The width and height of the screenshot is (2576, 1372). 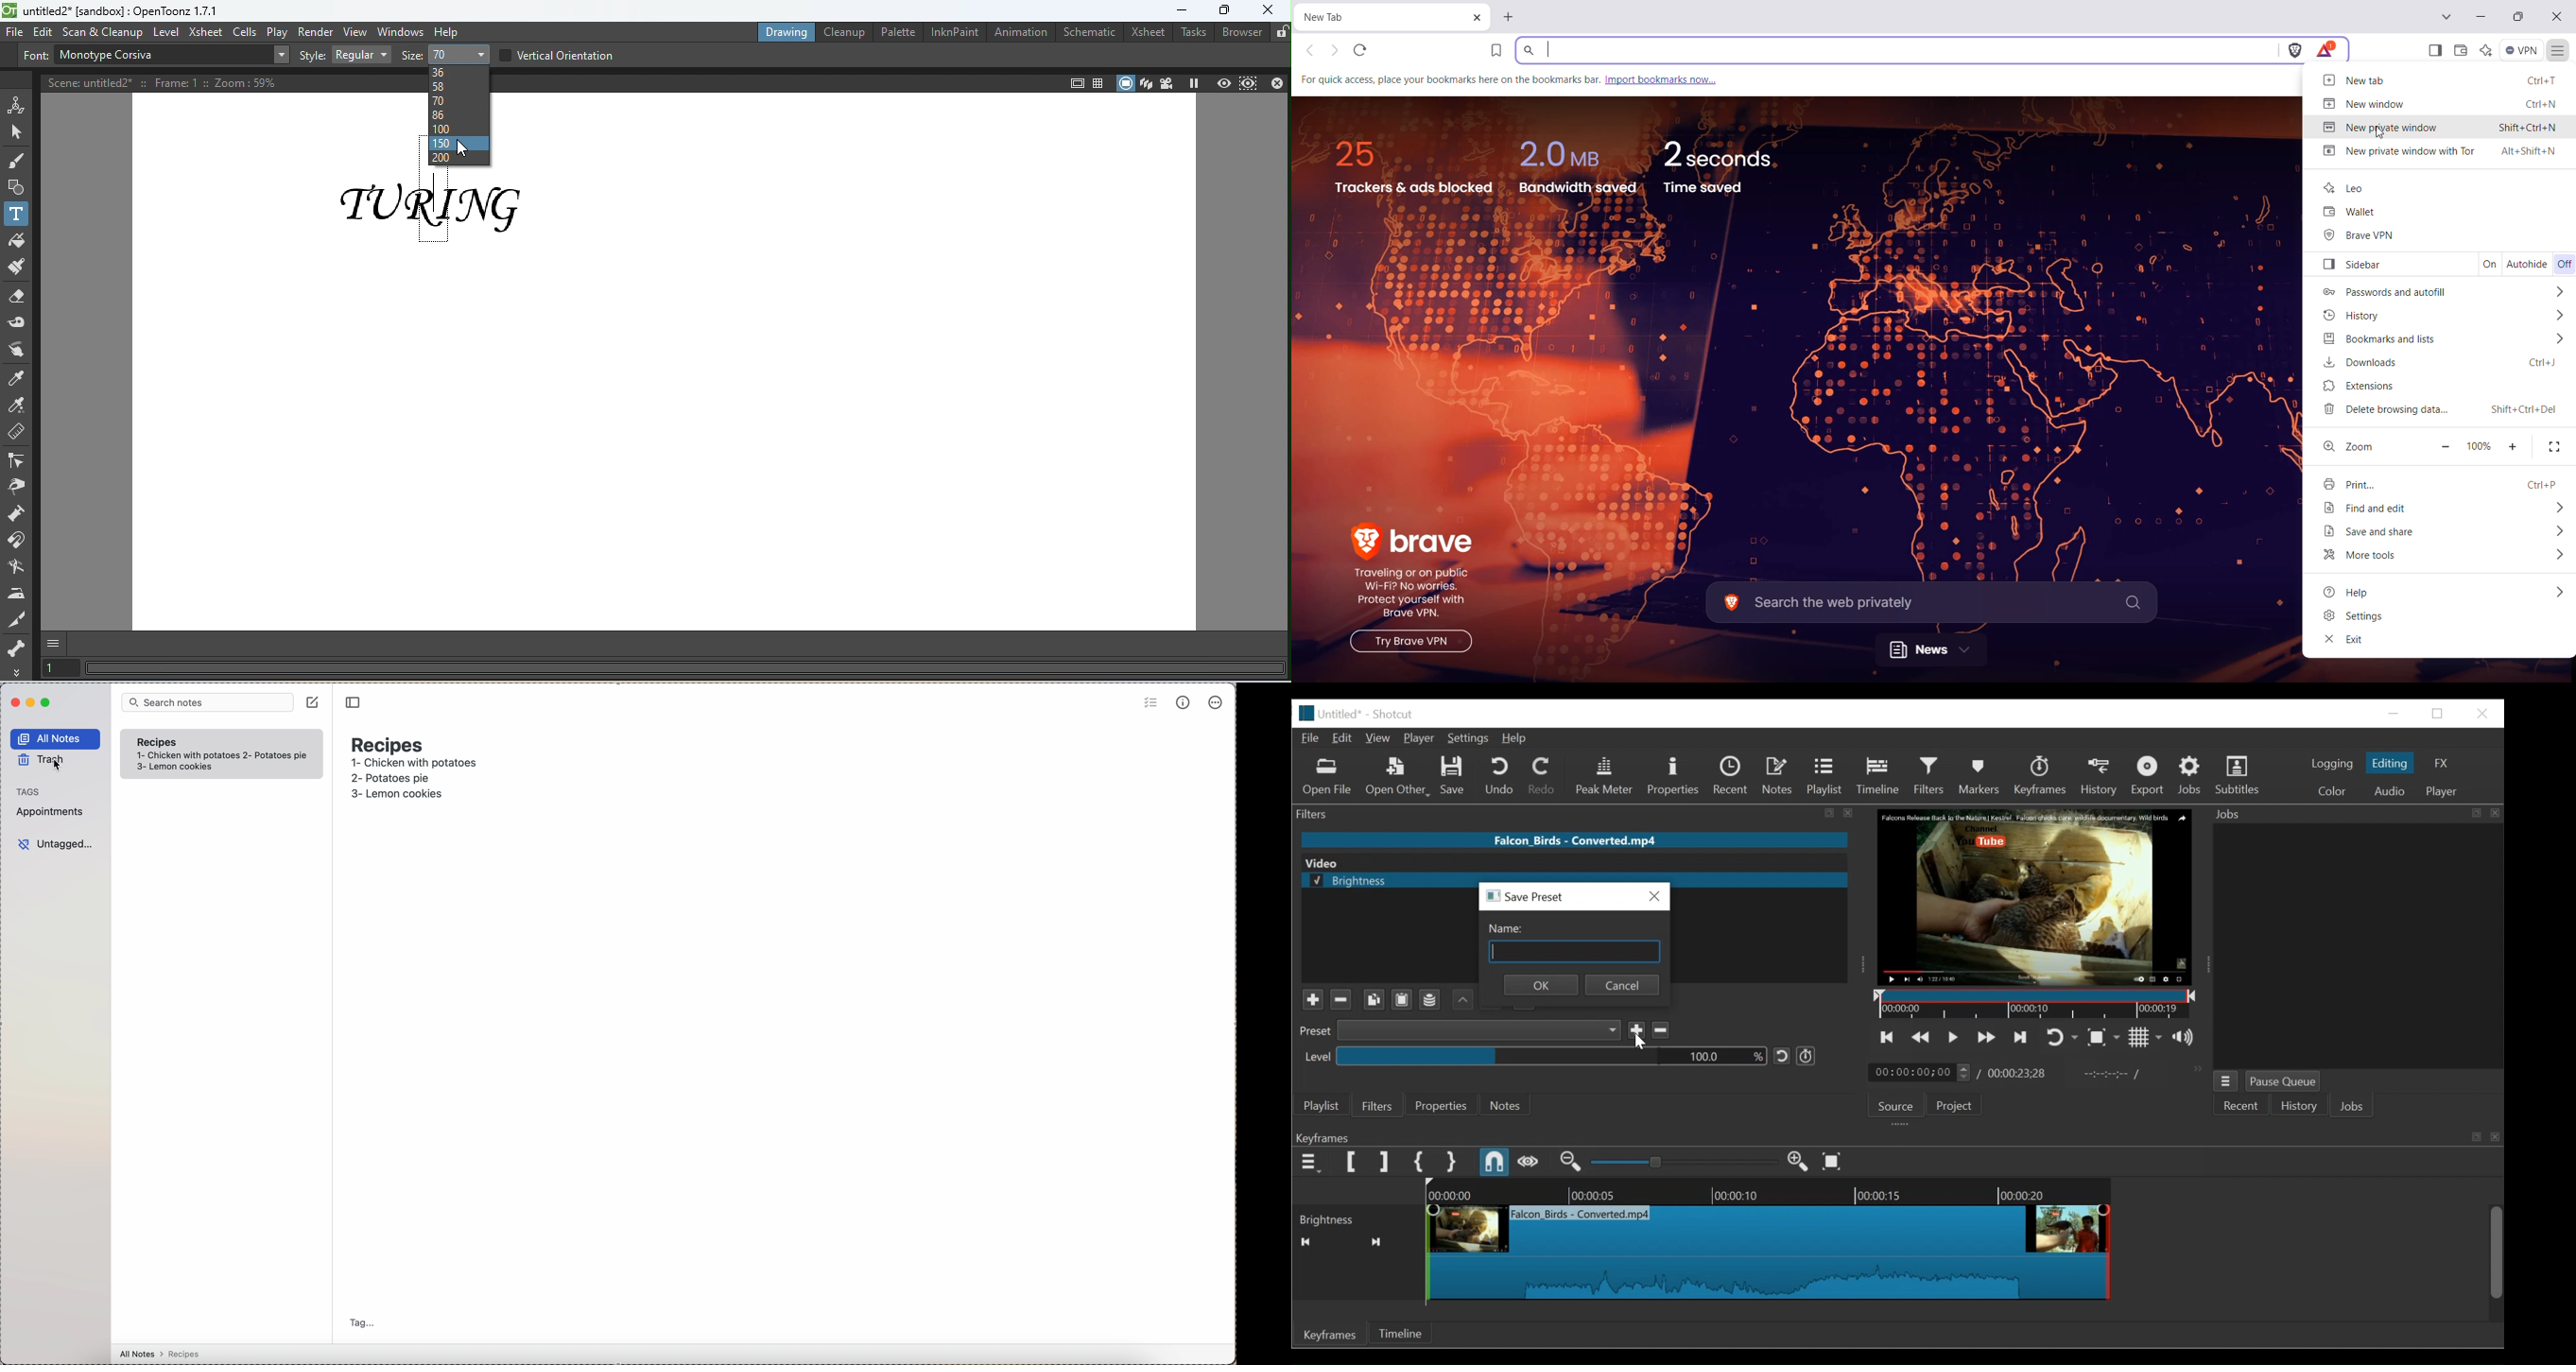 I want to click on Scrub while dragging, so click(x=1528, y=1162).